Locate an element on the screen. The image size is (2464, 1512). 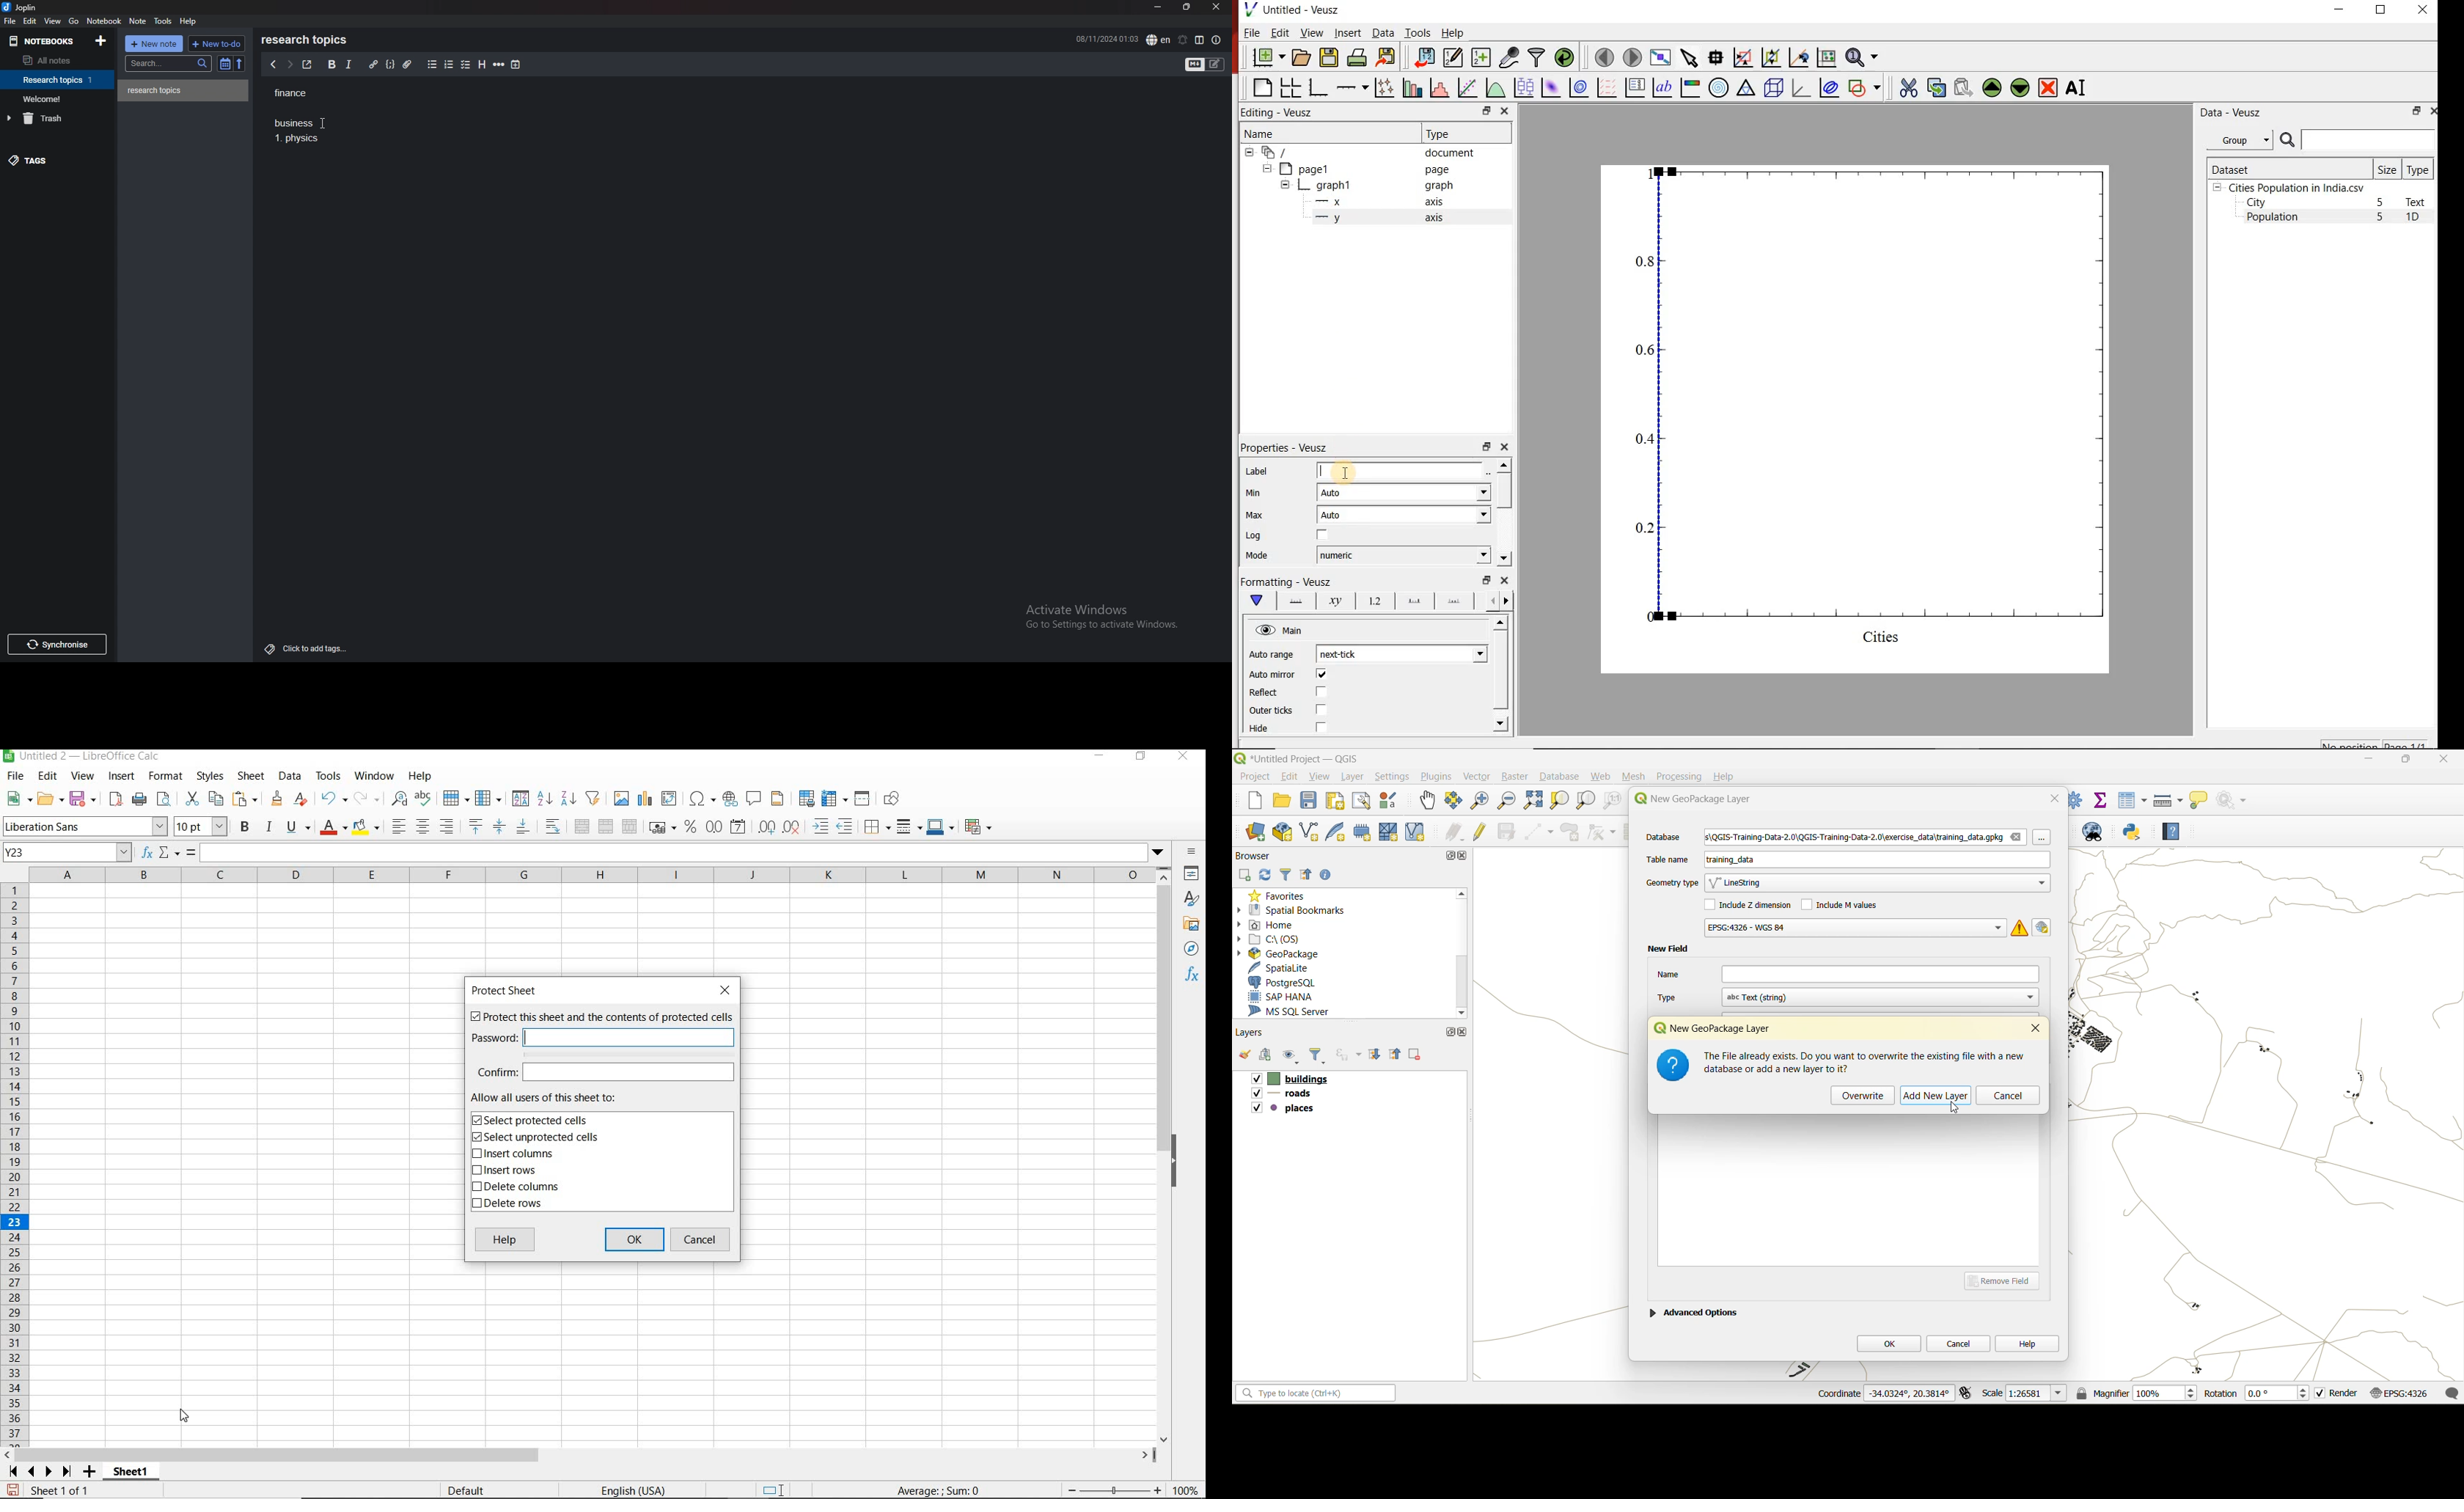
database is located at coordinates (1562, 778).